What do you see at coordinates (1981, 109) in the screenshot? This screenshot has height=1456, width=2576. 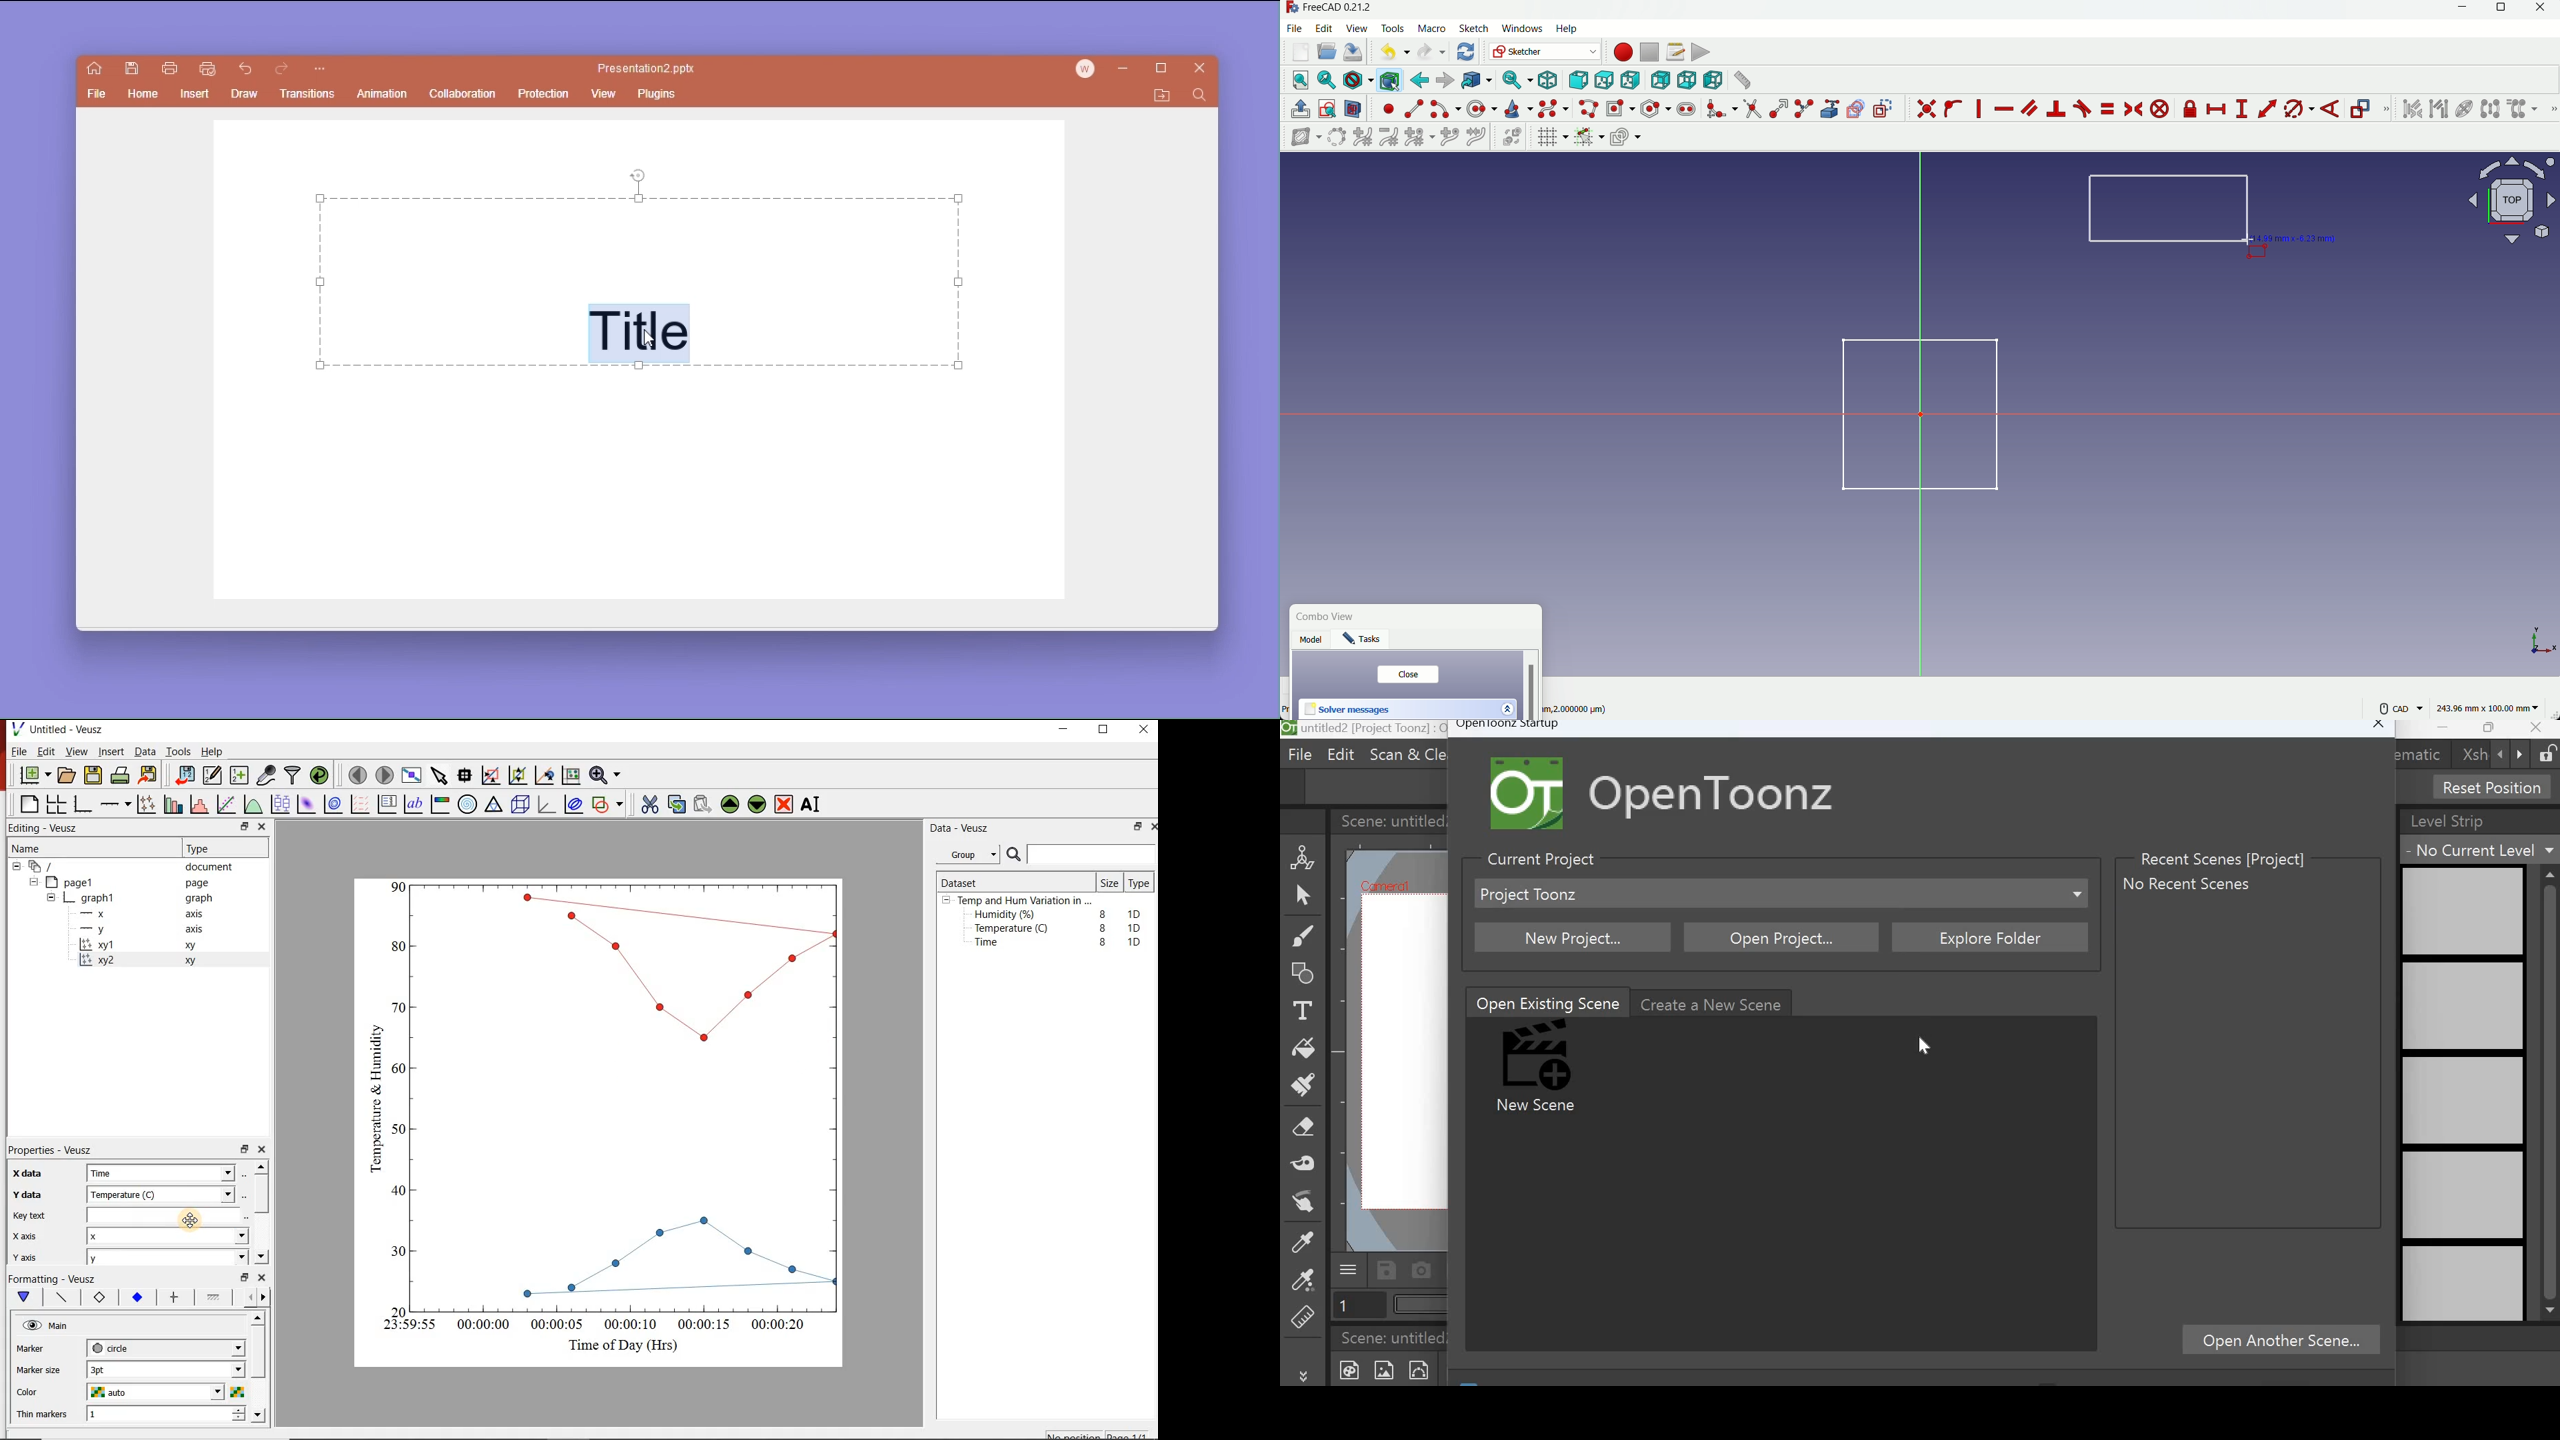 I see `constraint vertical` at bounding box center [1981, 109].